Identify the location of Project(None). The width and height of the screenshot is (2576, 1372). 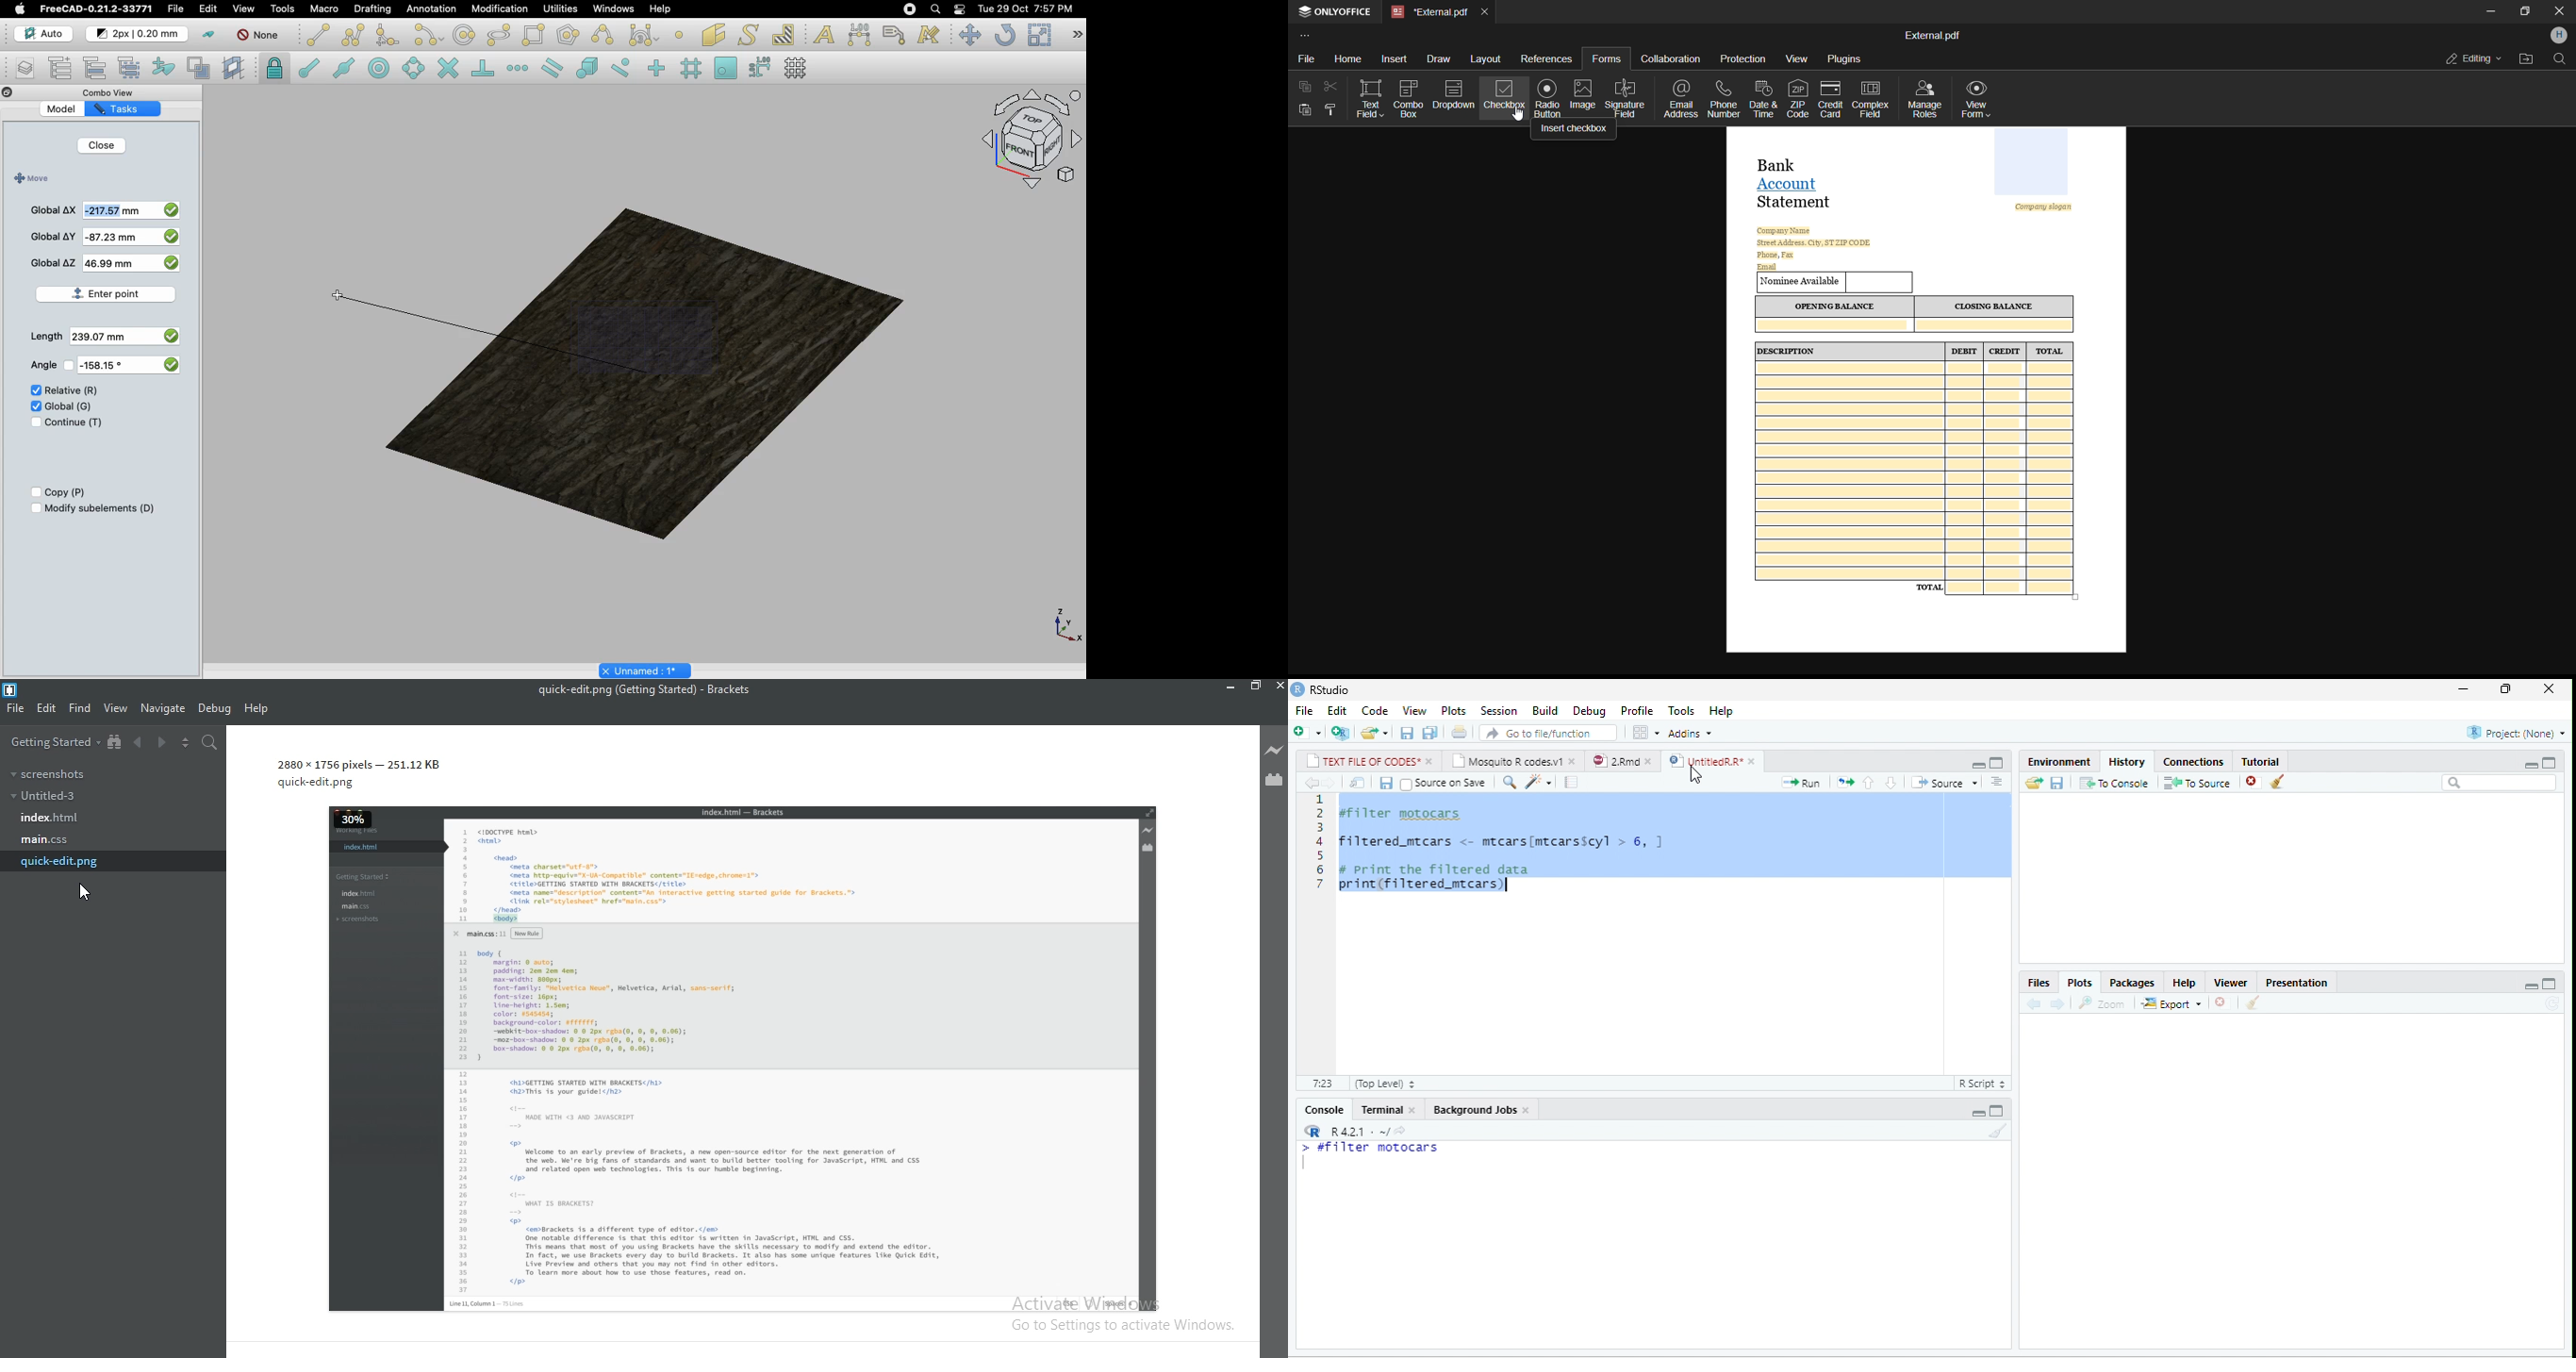
(2517, 733).